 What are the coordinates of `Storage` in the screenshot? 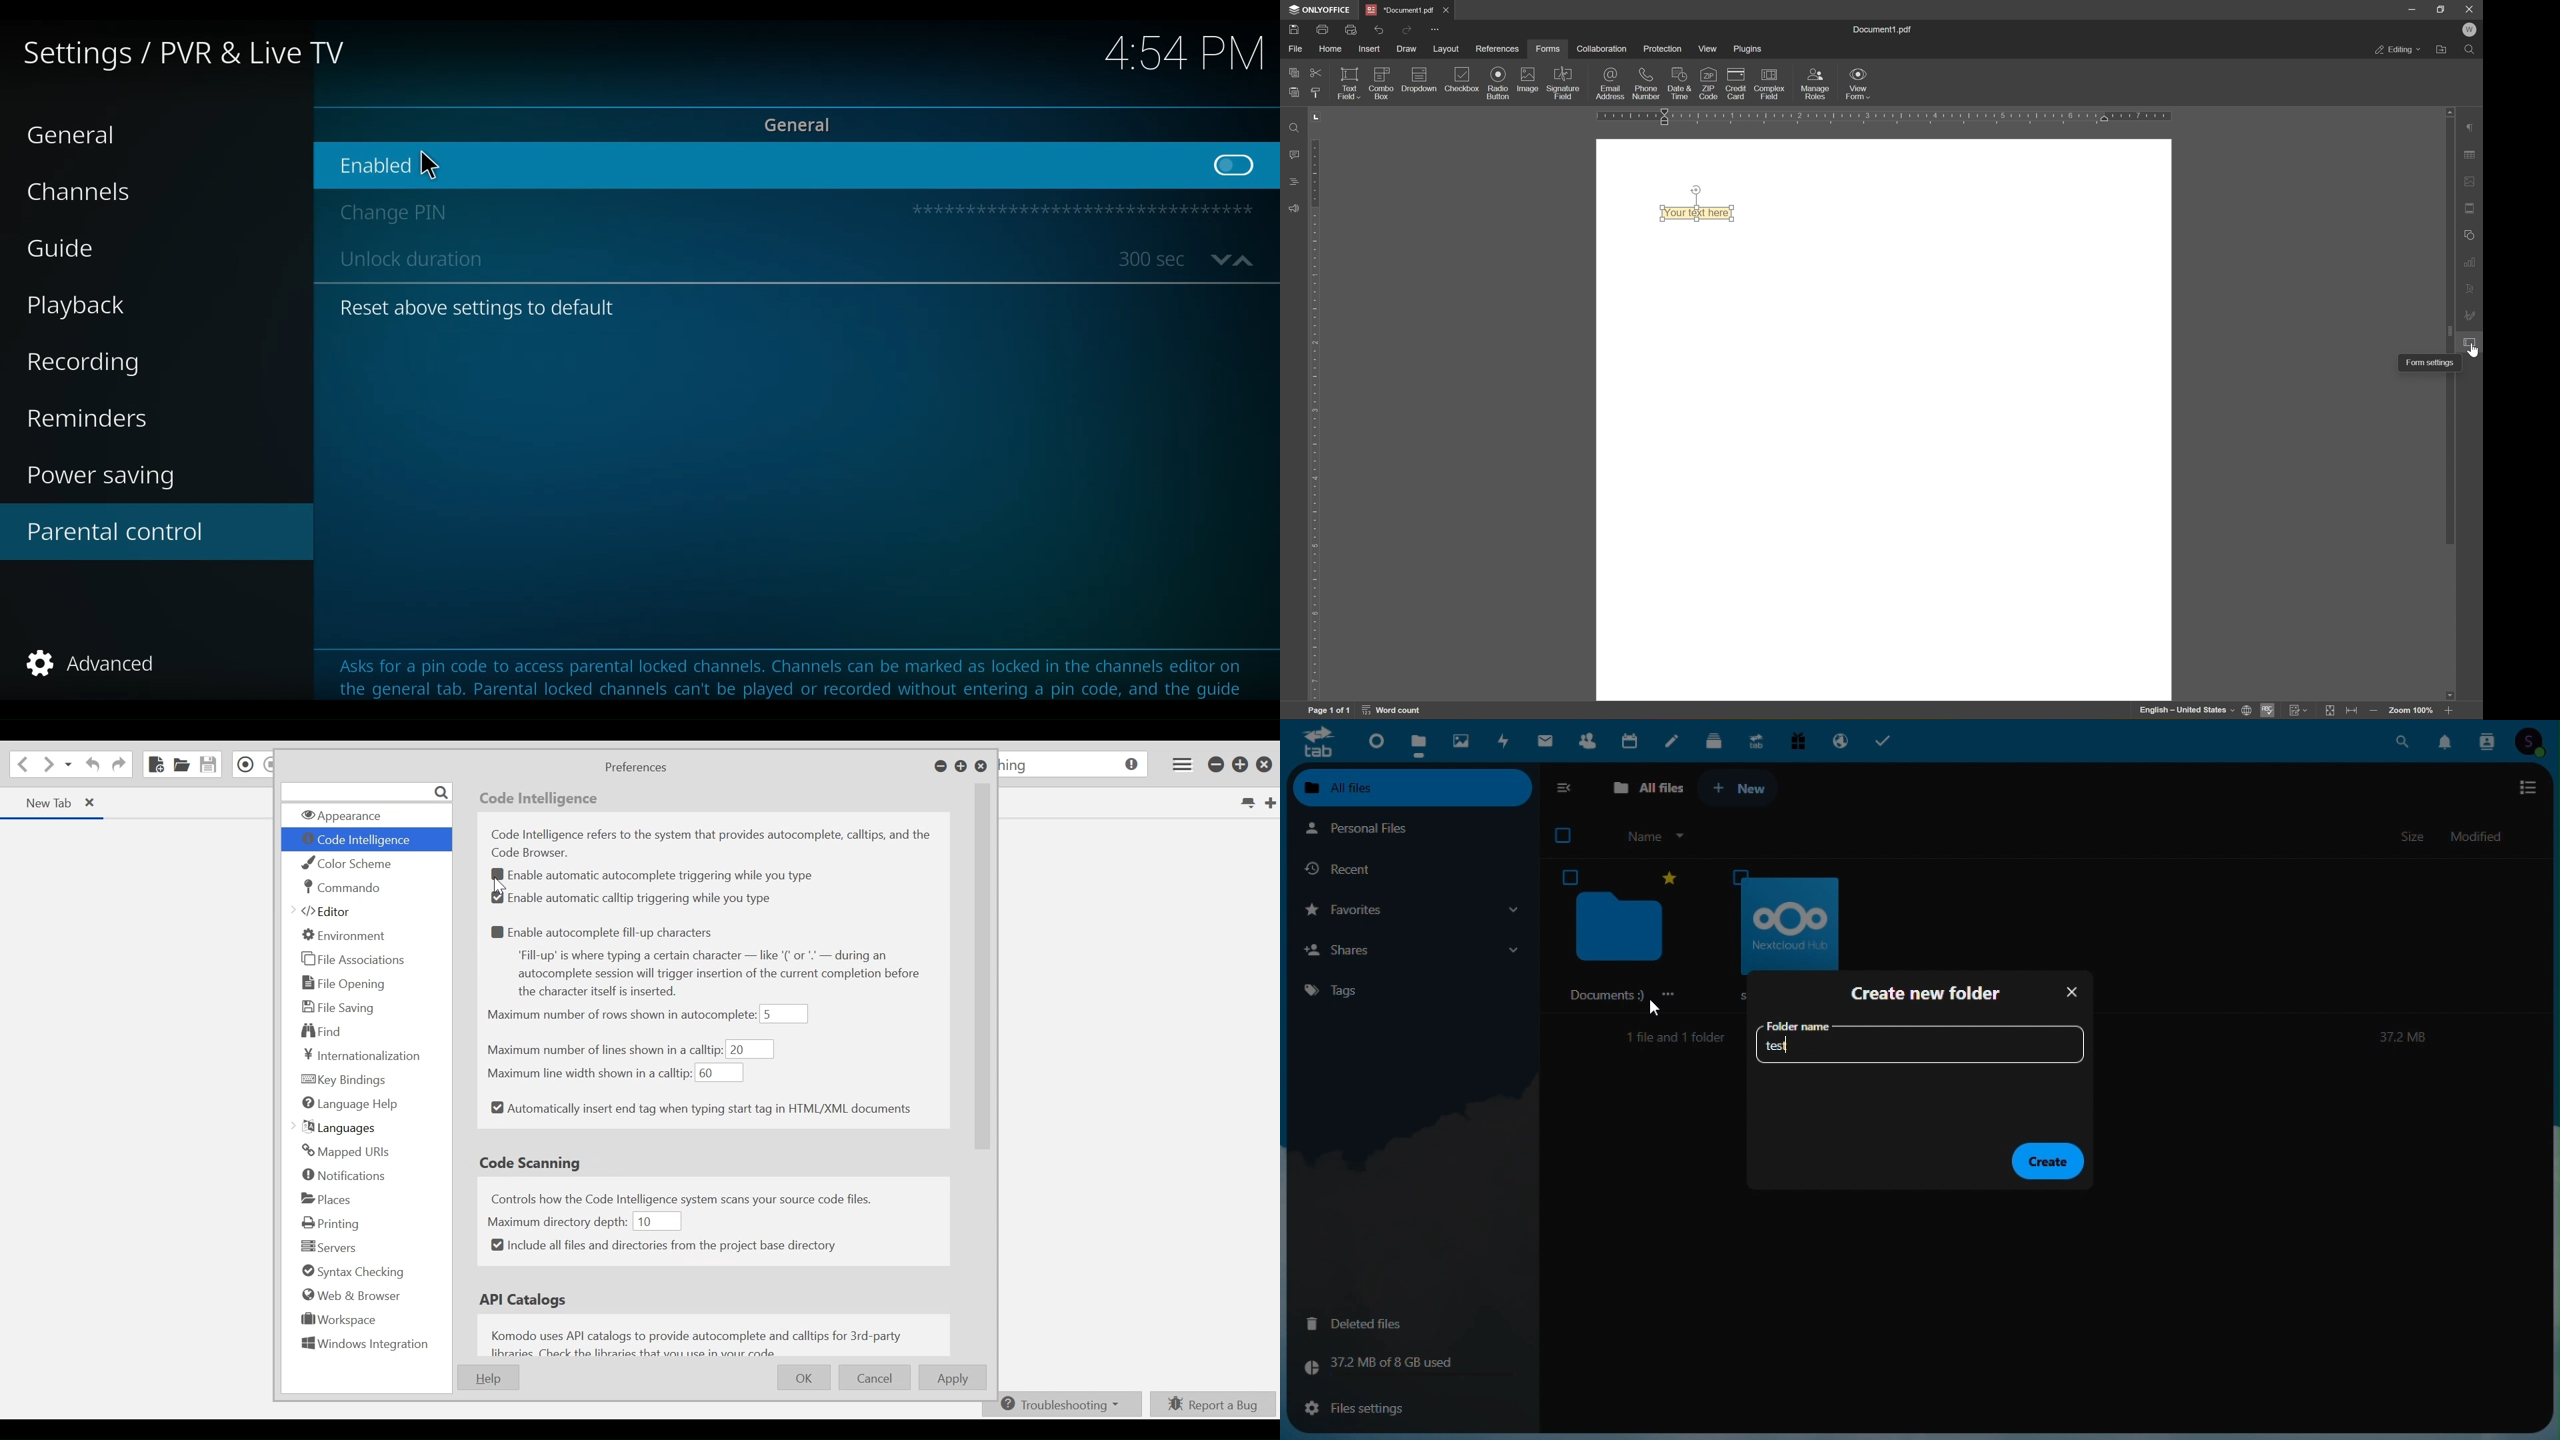 It's located at (1406, 1369).